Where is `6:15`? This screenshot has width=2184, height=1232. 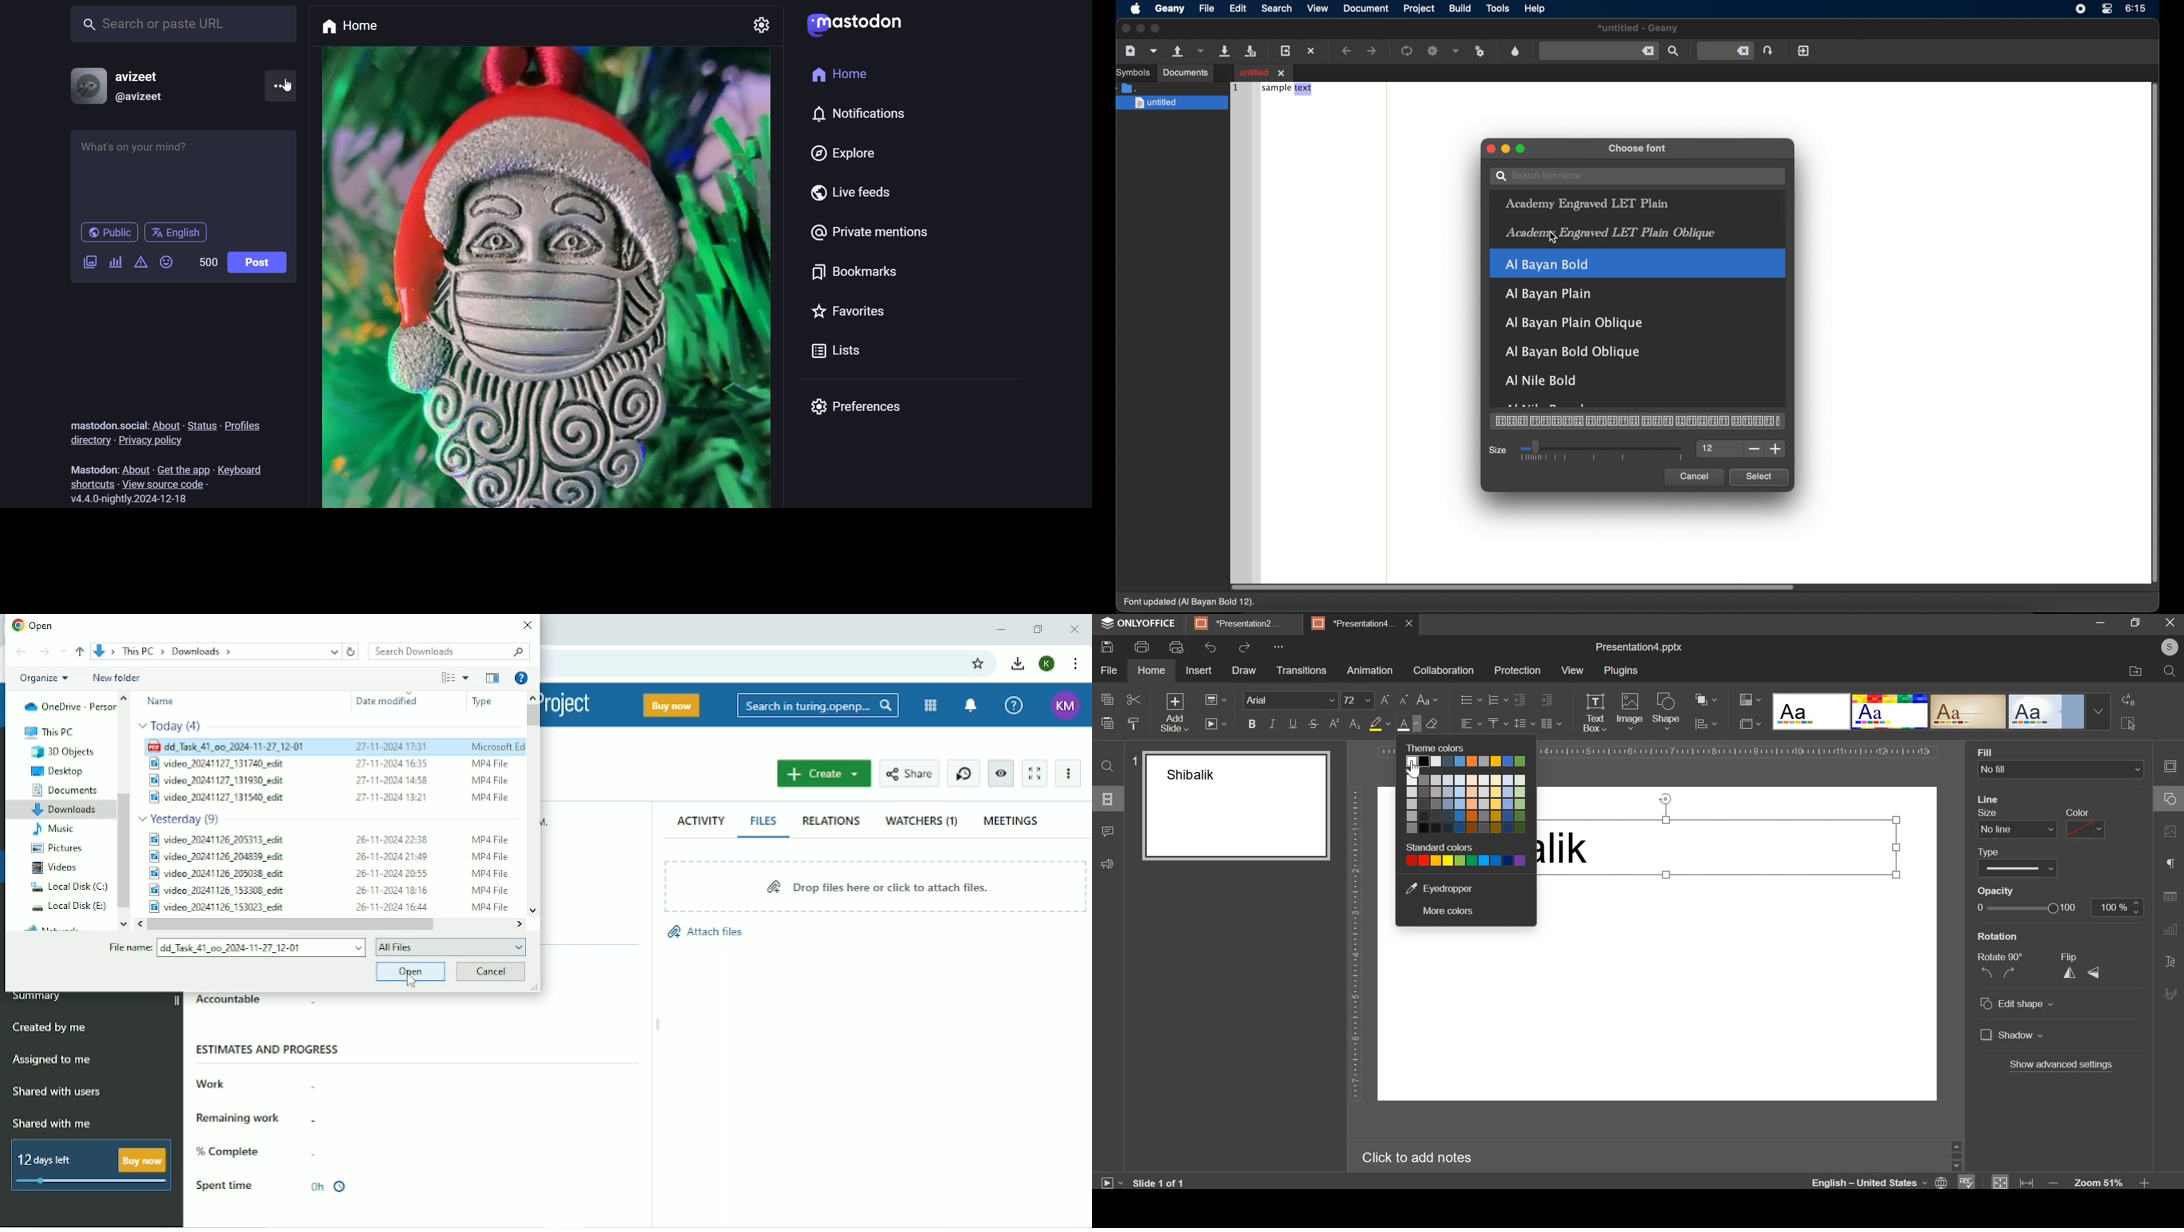 6:15 is located at coordinates (2136, 8).